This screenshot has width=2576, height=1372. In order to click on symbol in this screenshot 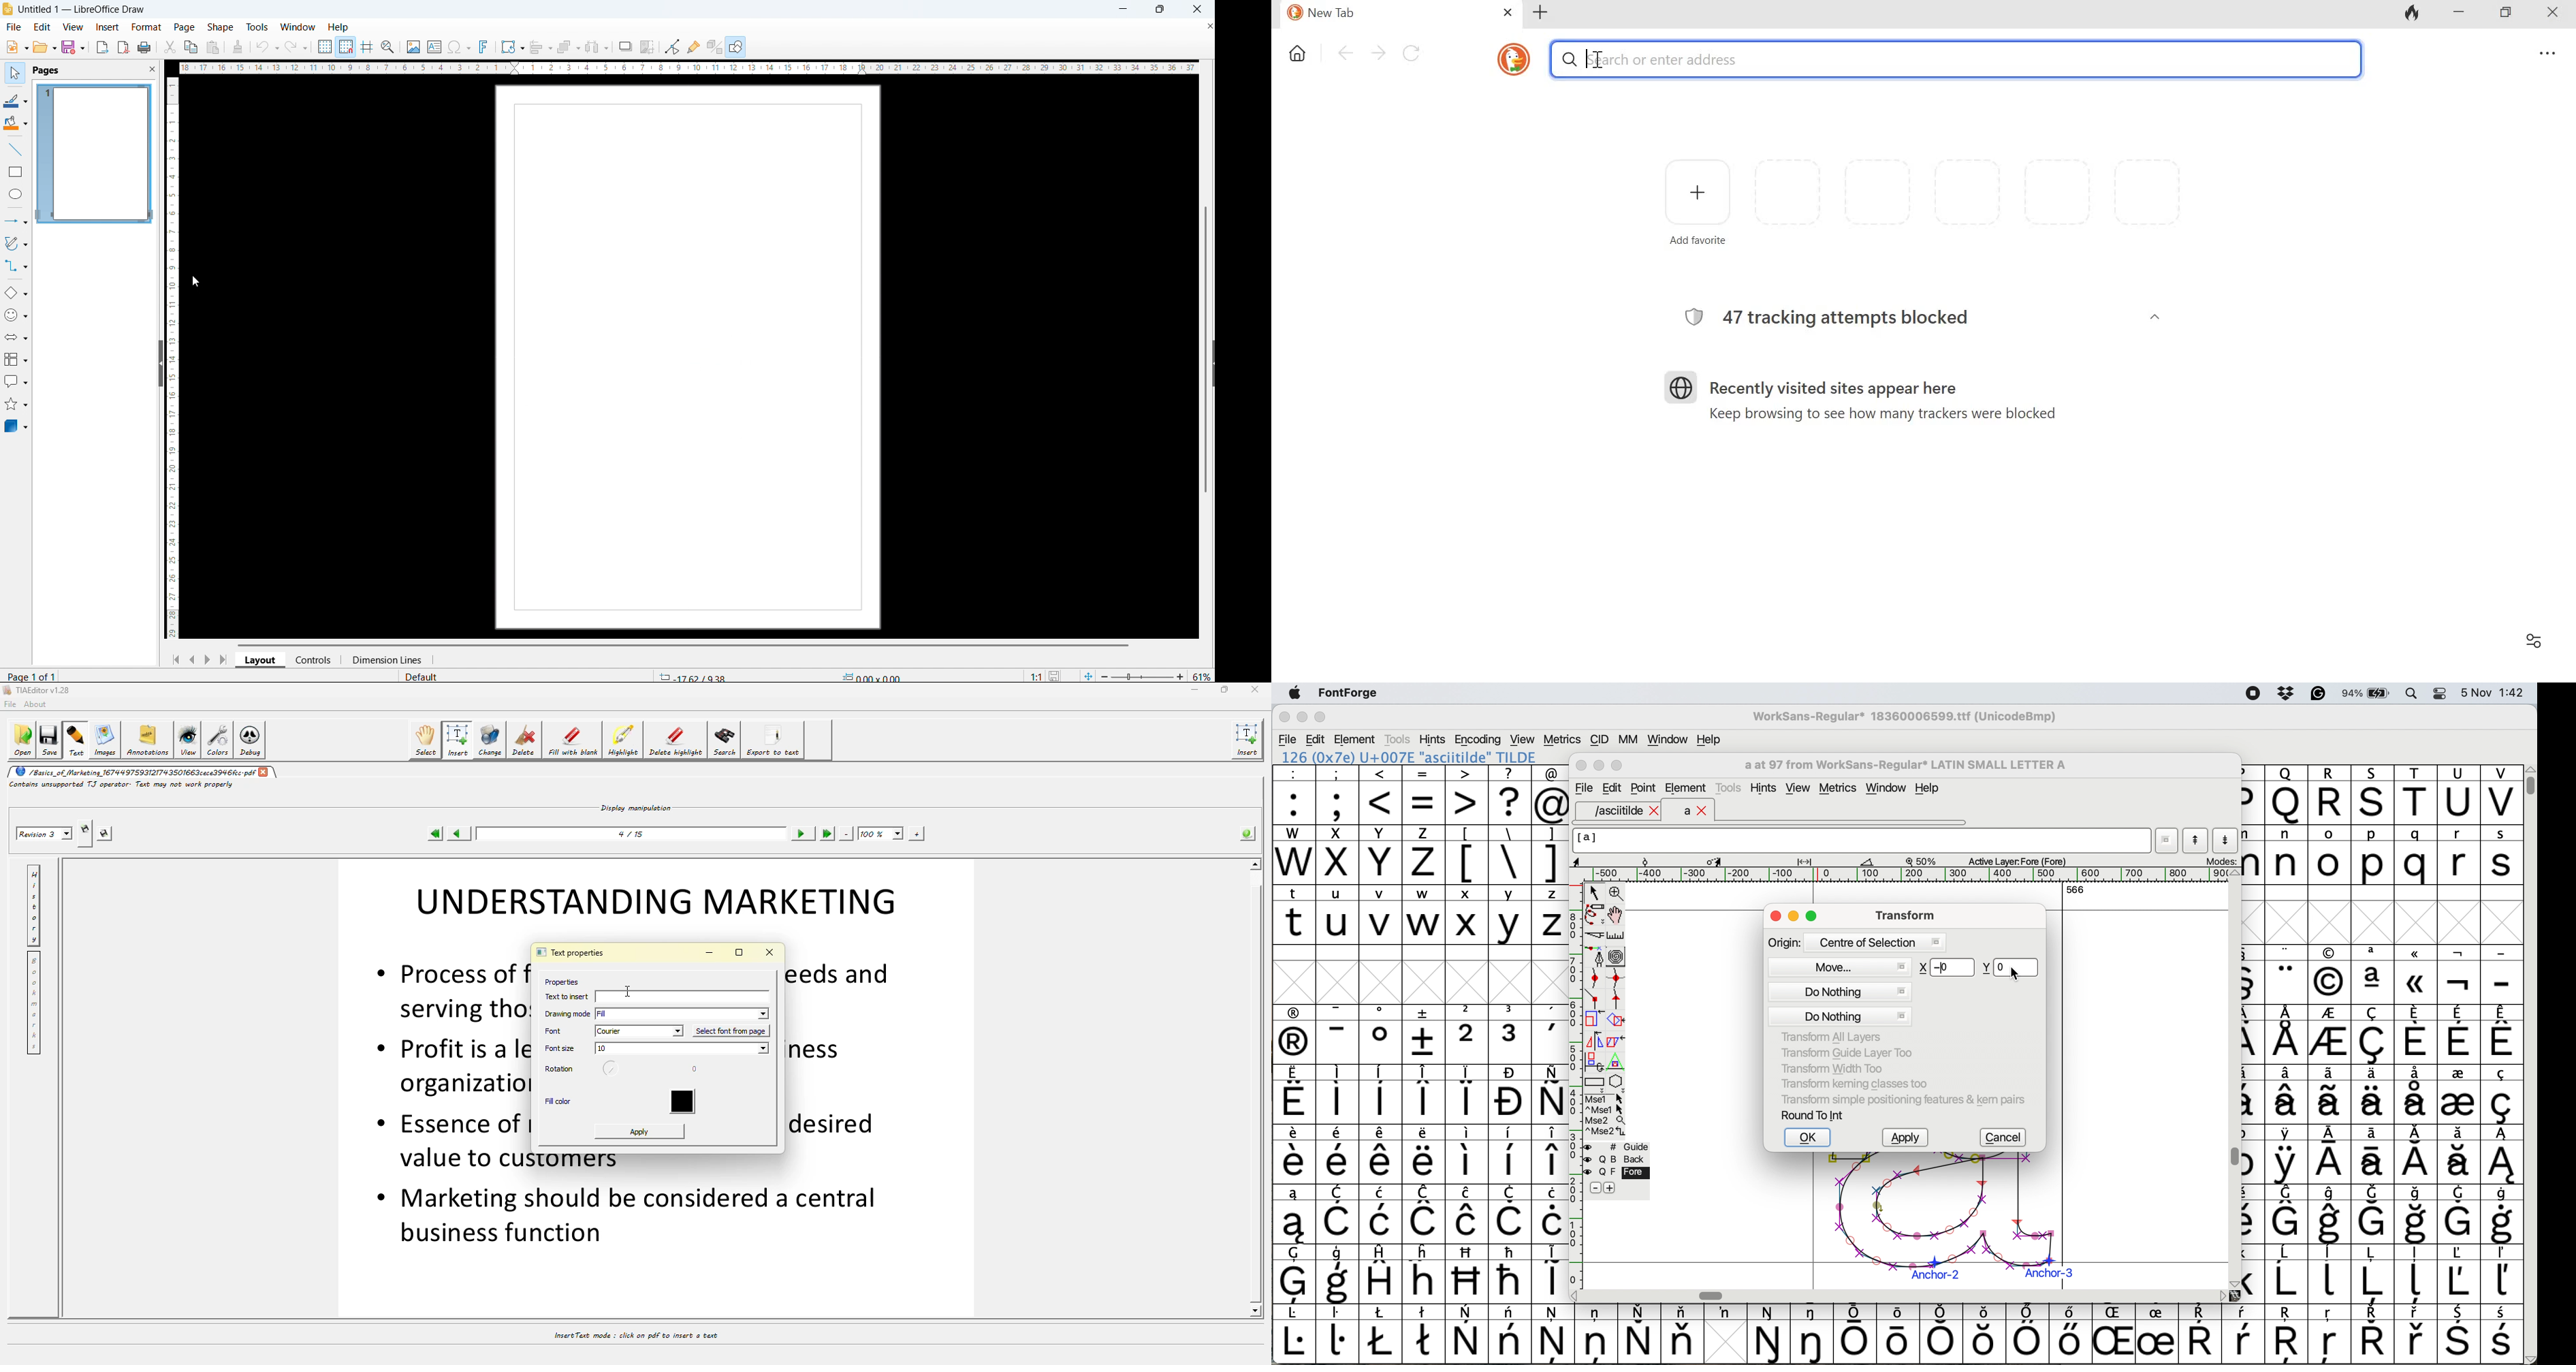, I will do `click(1511, 1214)`.